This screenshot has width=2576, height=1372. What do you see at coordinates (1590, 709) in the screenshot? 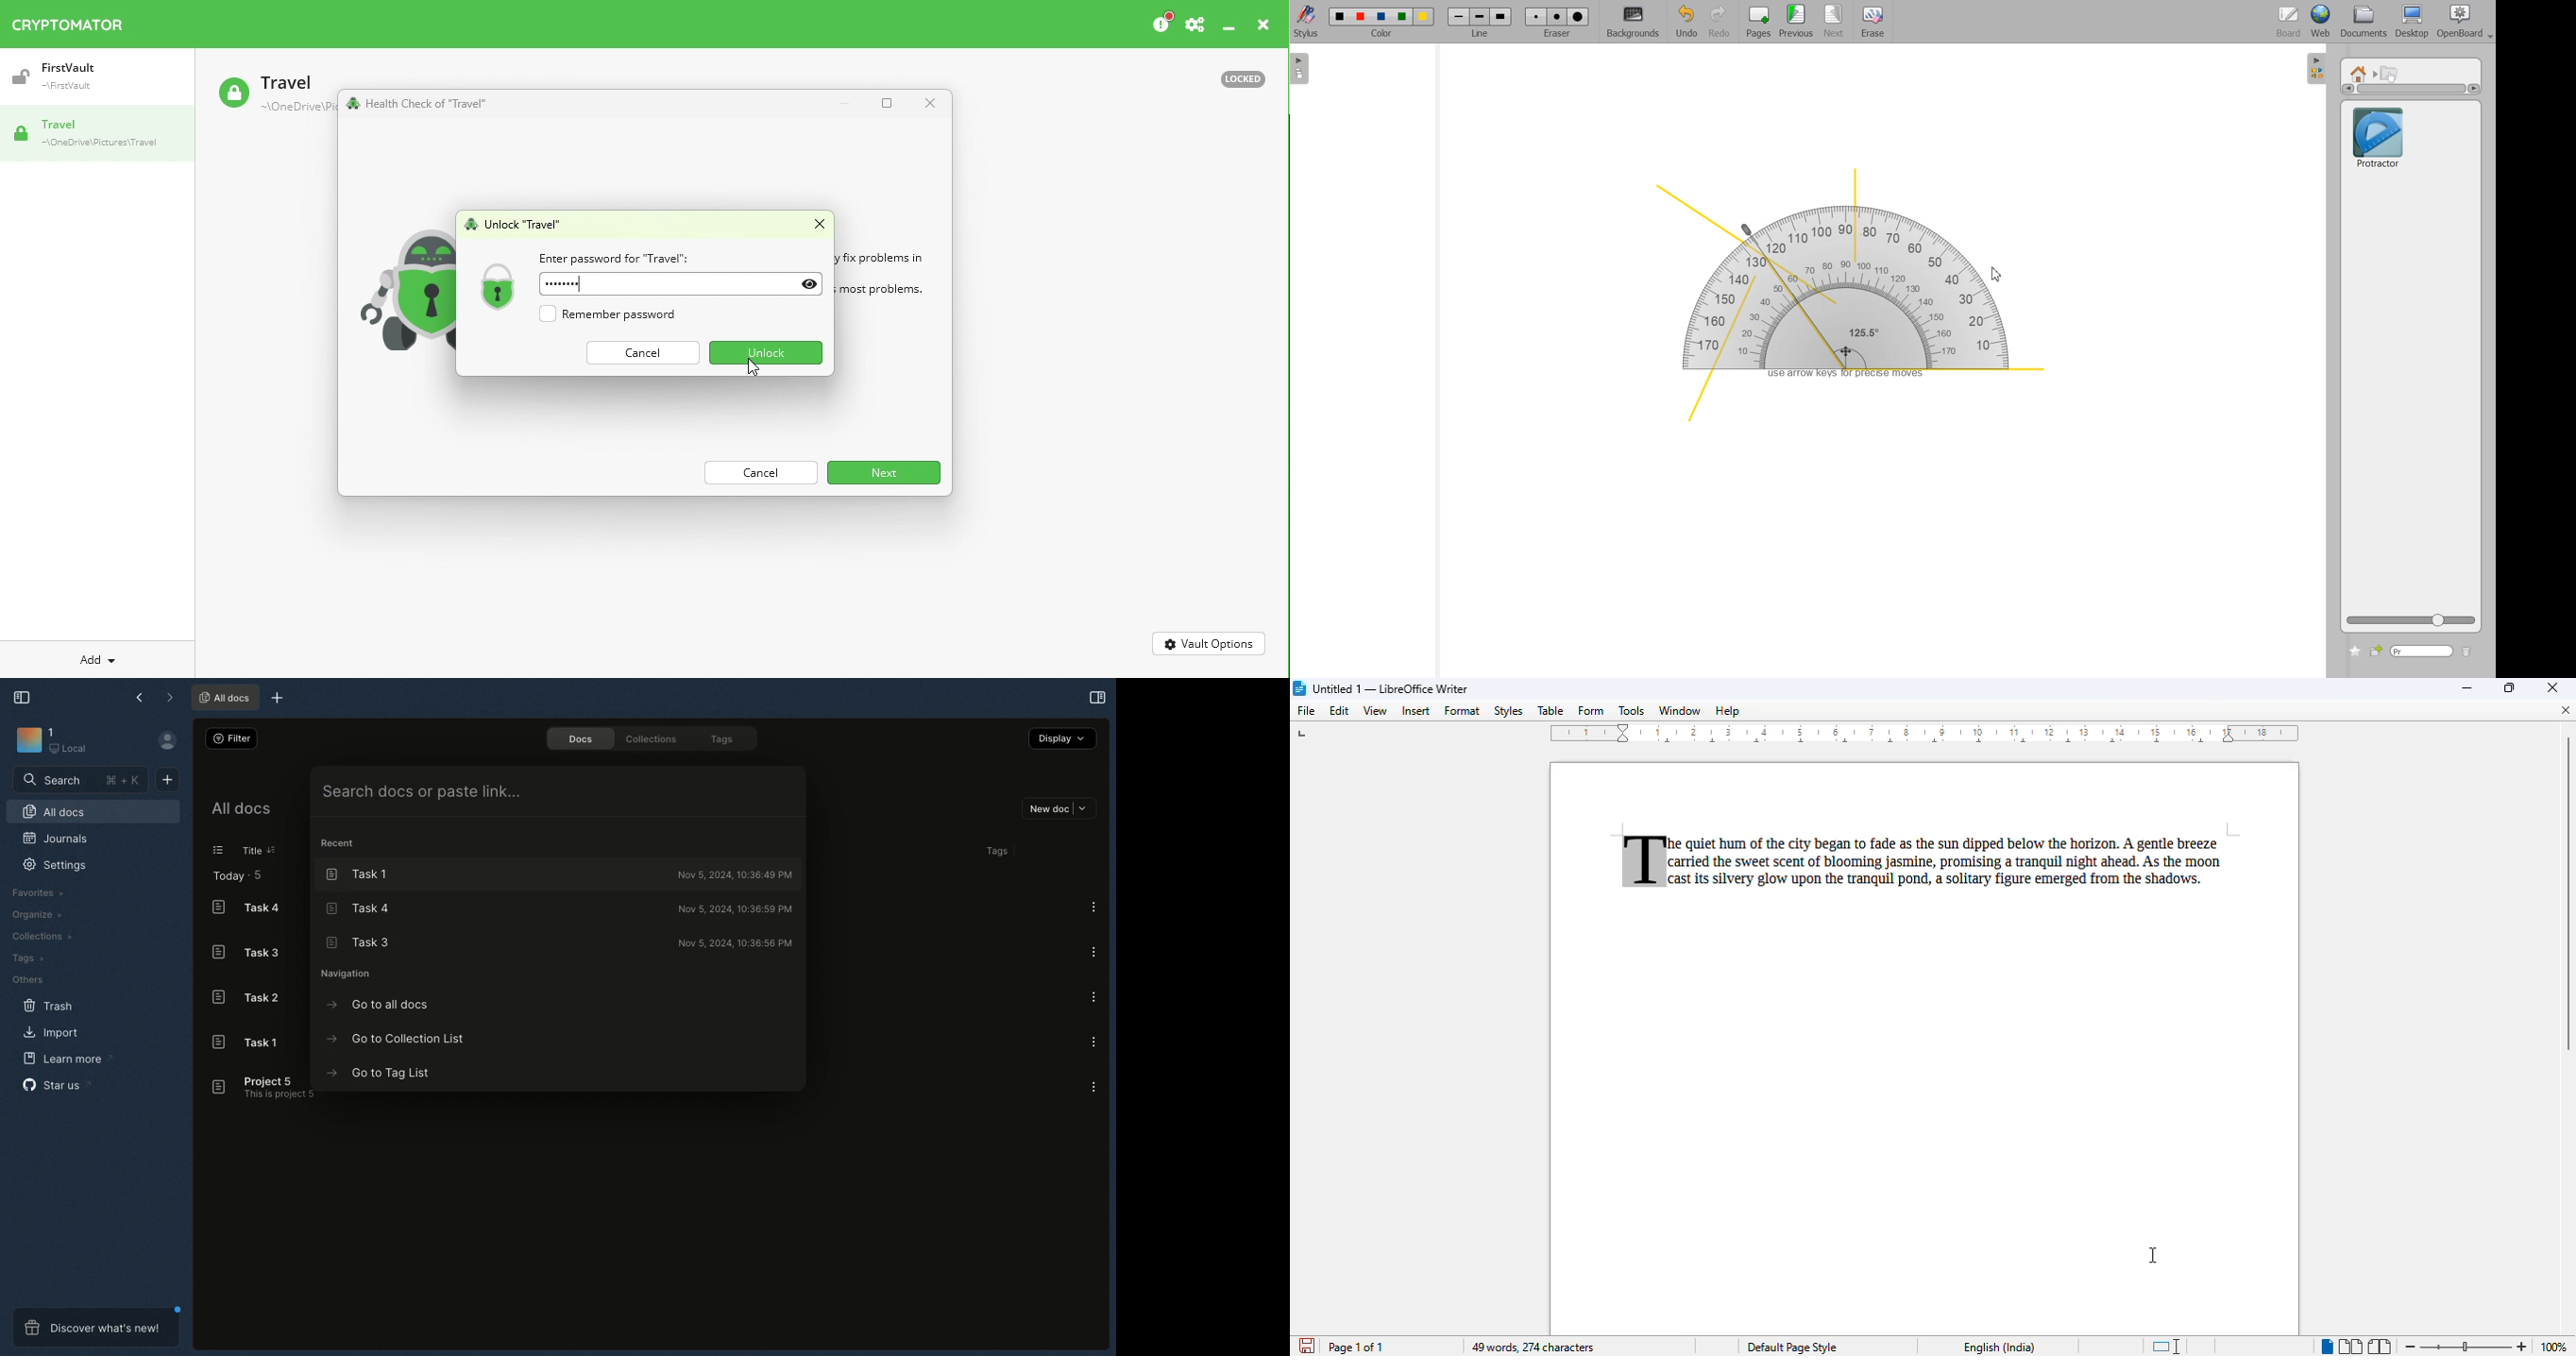
I see `form` at bounding box center [1590, 709].